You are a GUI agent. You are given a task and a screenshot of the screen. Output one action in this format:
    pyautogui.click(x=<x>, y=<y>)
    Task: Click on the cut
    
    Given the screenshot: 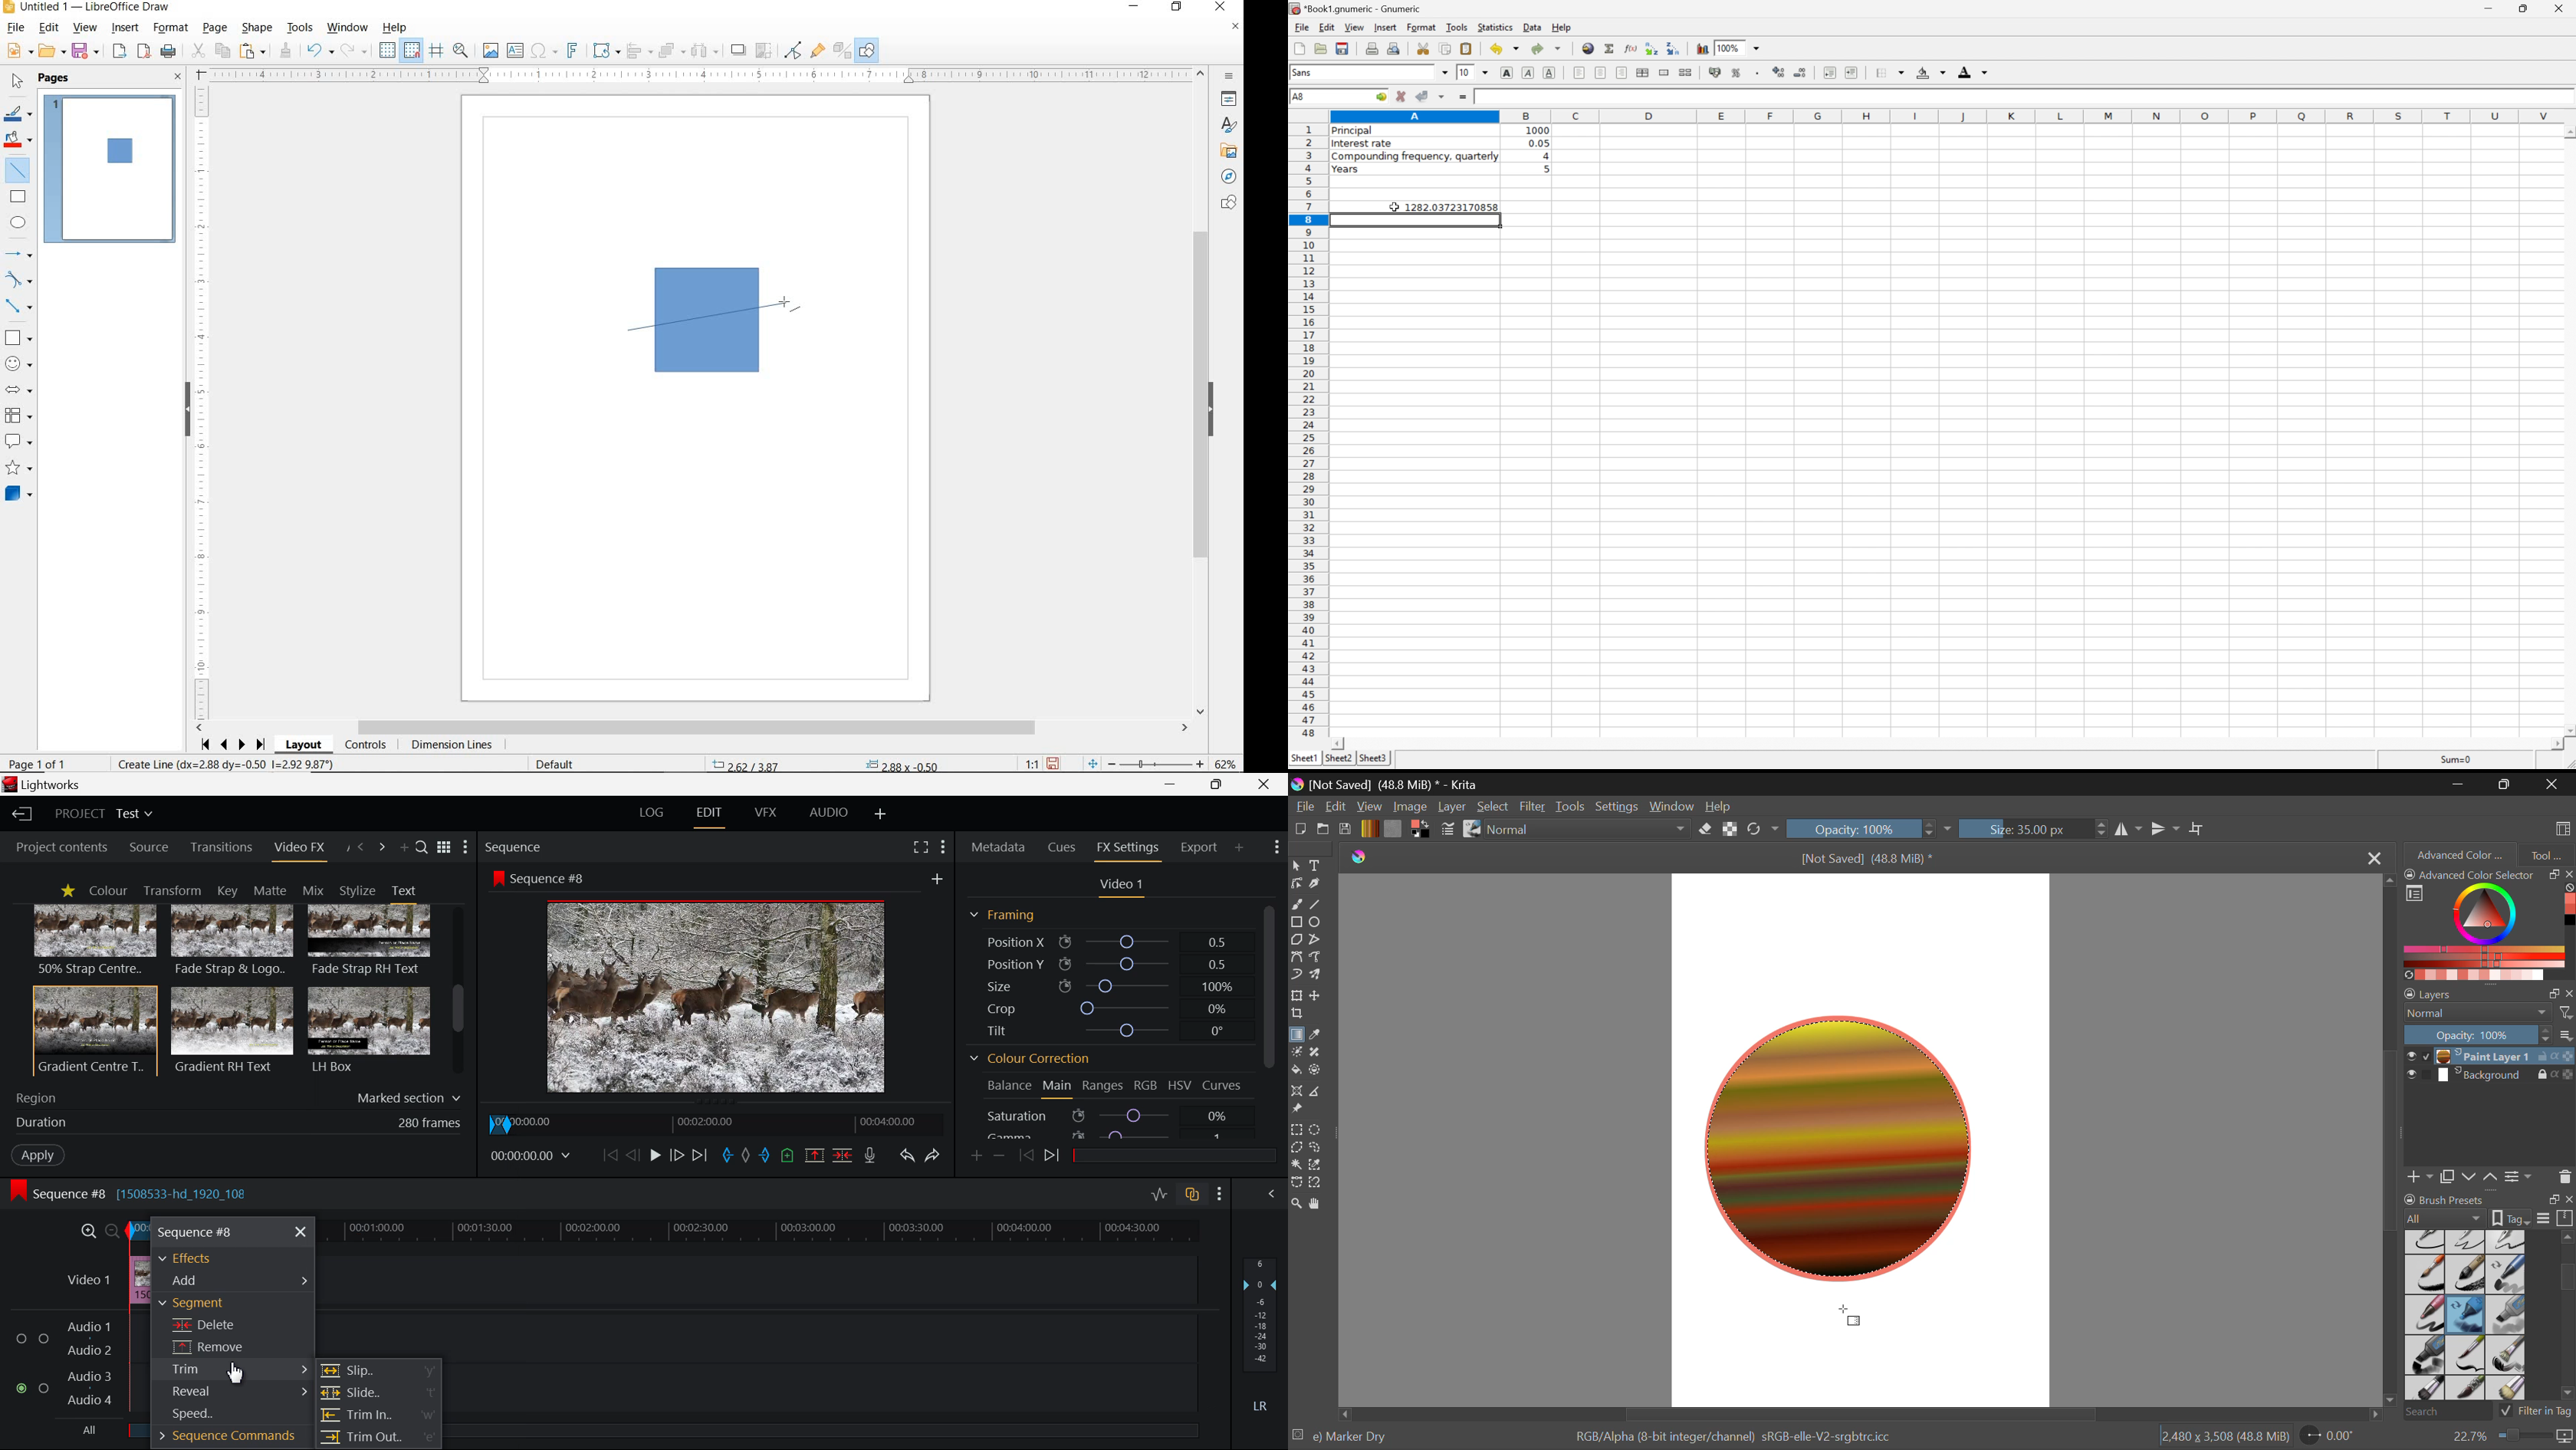 What is the action you would take?
    pyautogui.click(x=1422, y=48)
    